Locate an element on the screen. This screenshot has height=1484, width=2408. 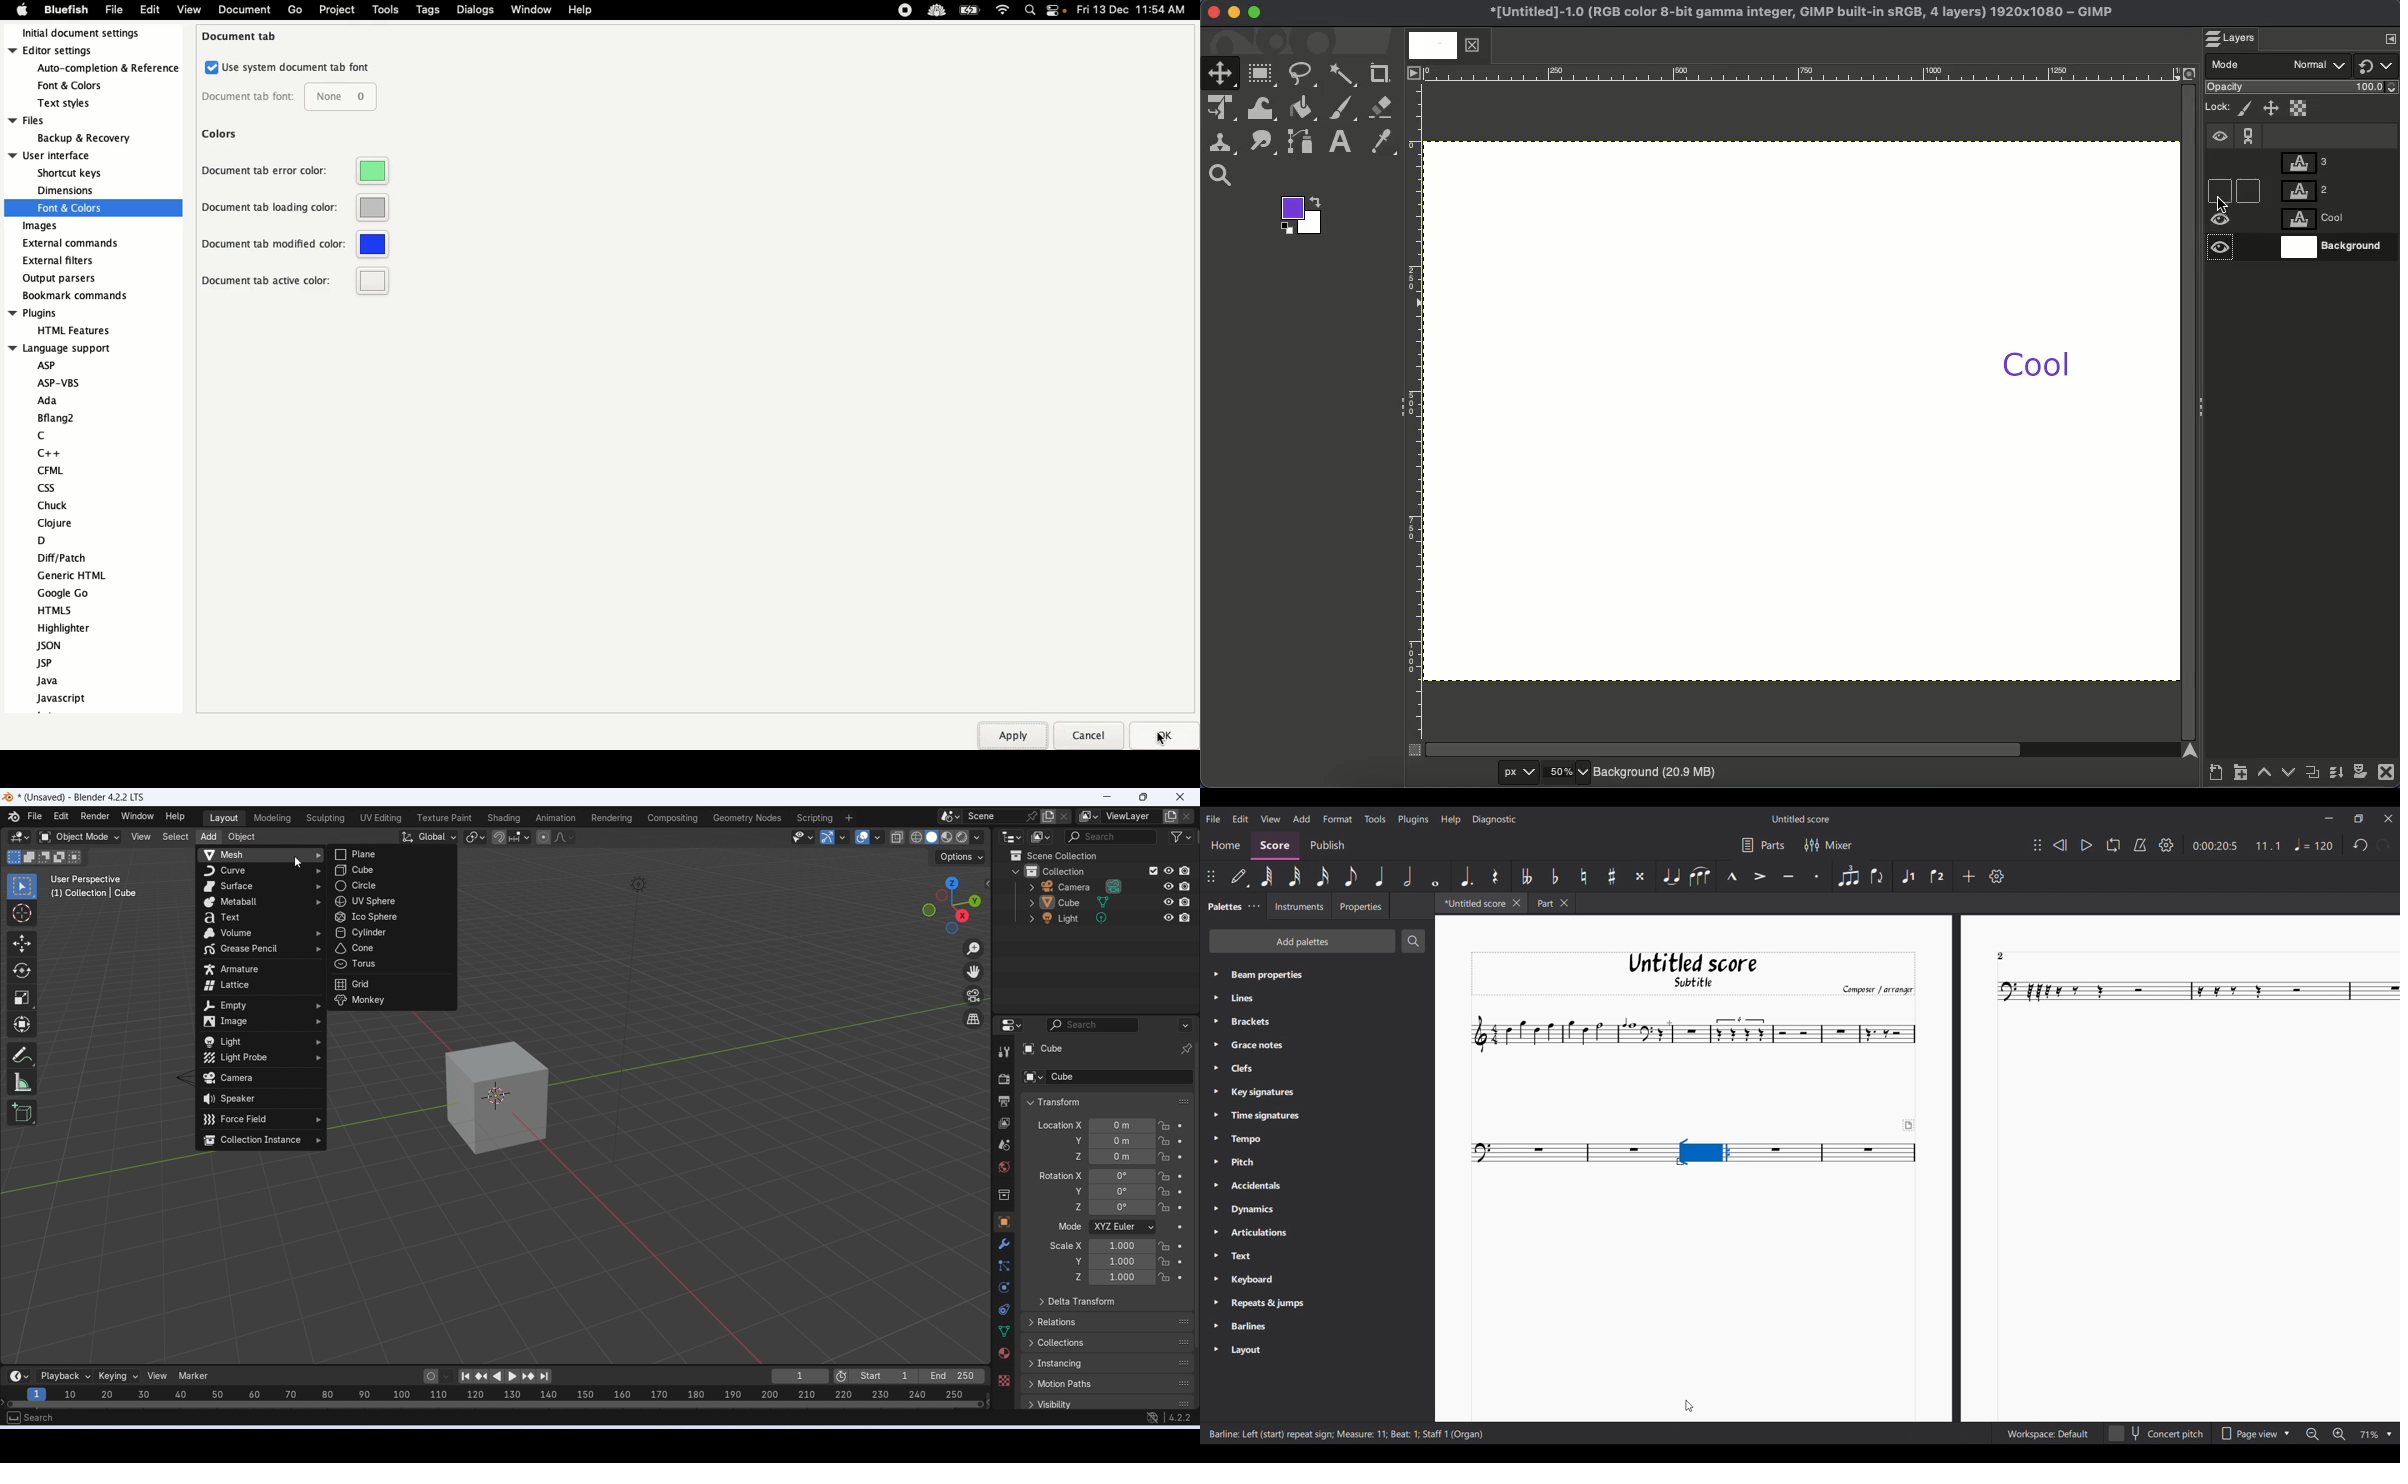
cube is located at coordinates (389, 870).